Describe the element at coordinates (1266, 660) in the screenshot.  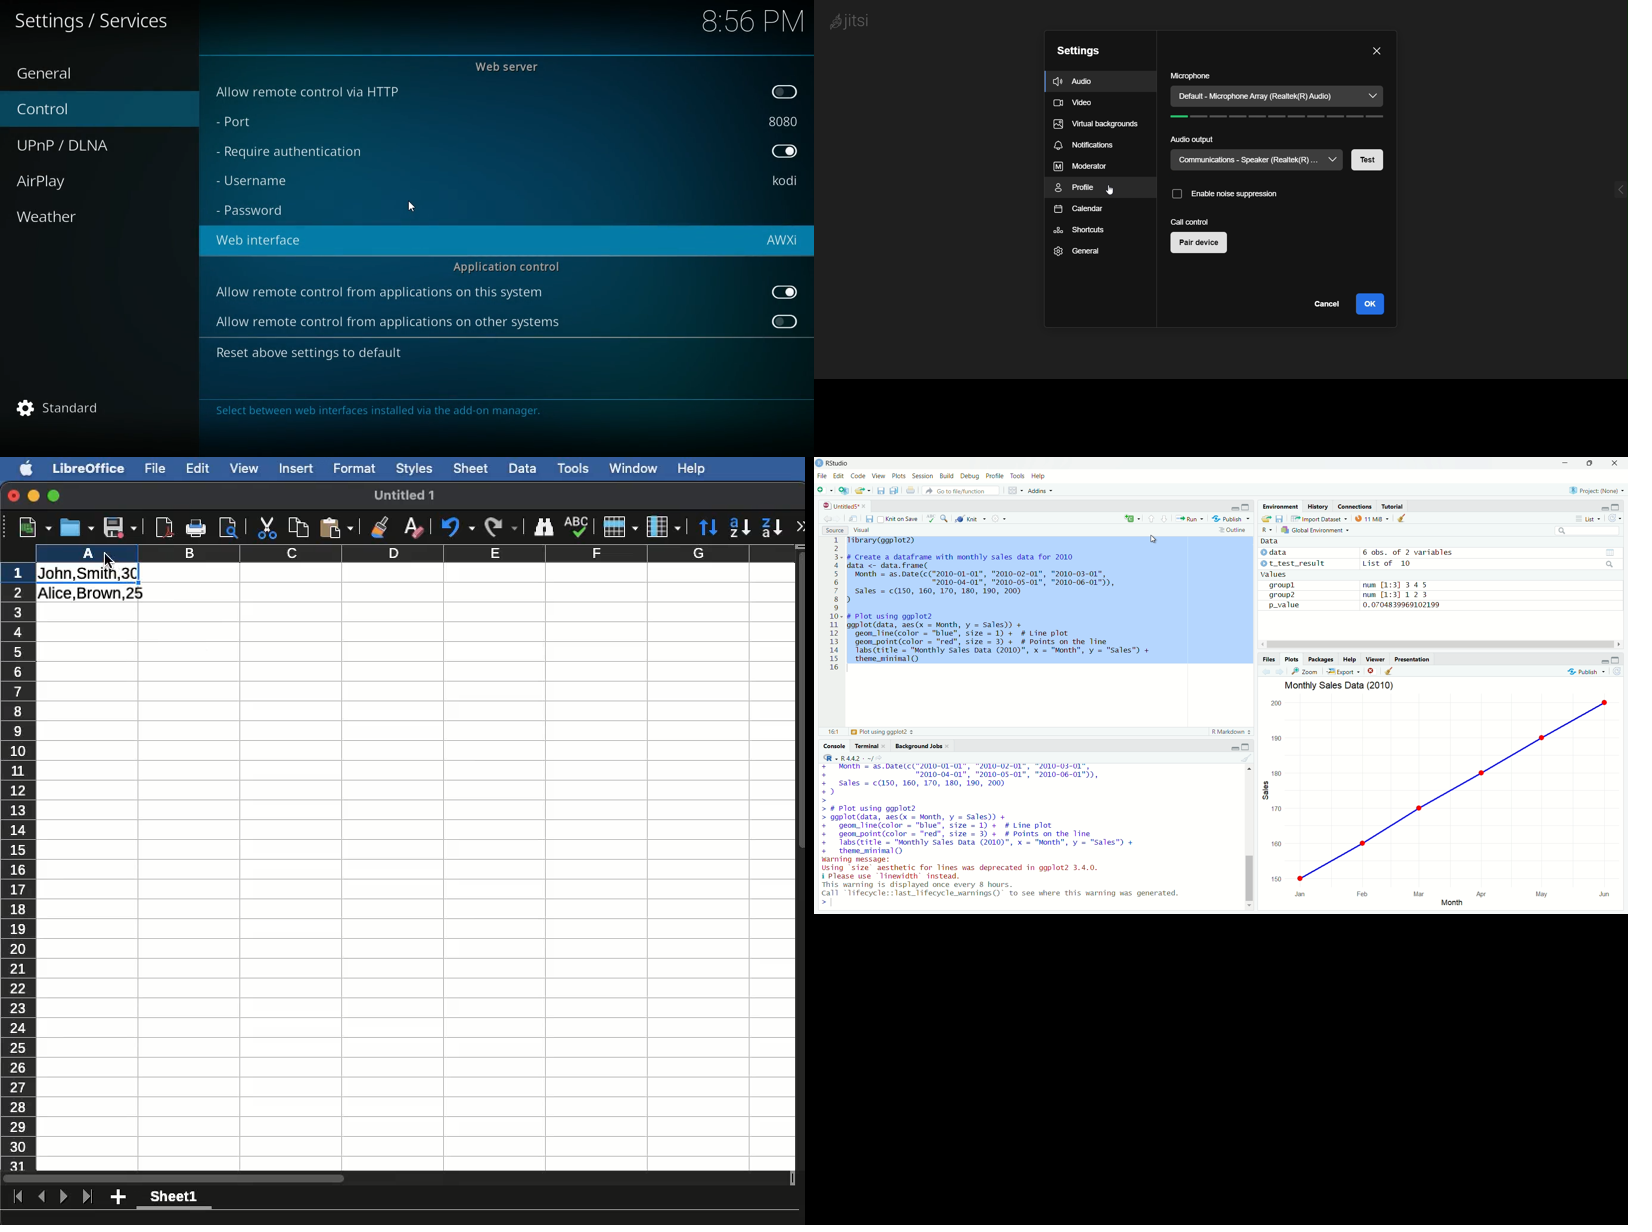
I see `Files` at that location.